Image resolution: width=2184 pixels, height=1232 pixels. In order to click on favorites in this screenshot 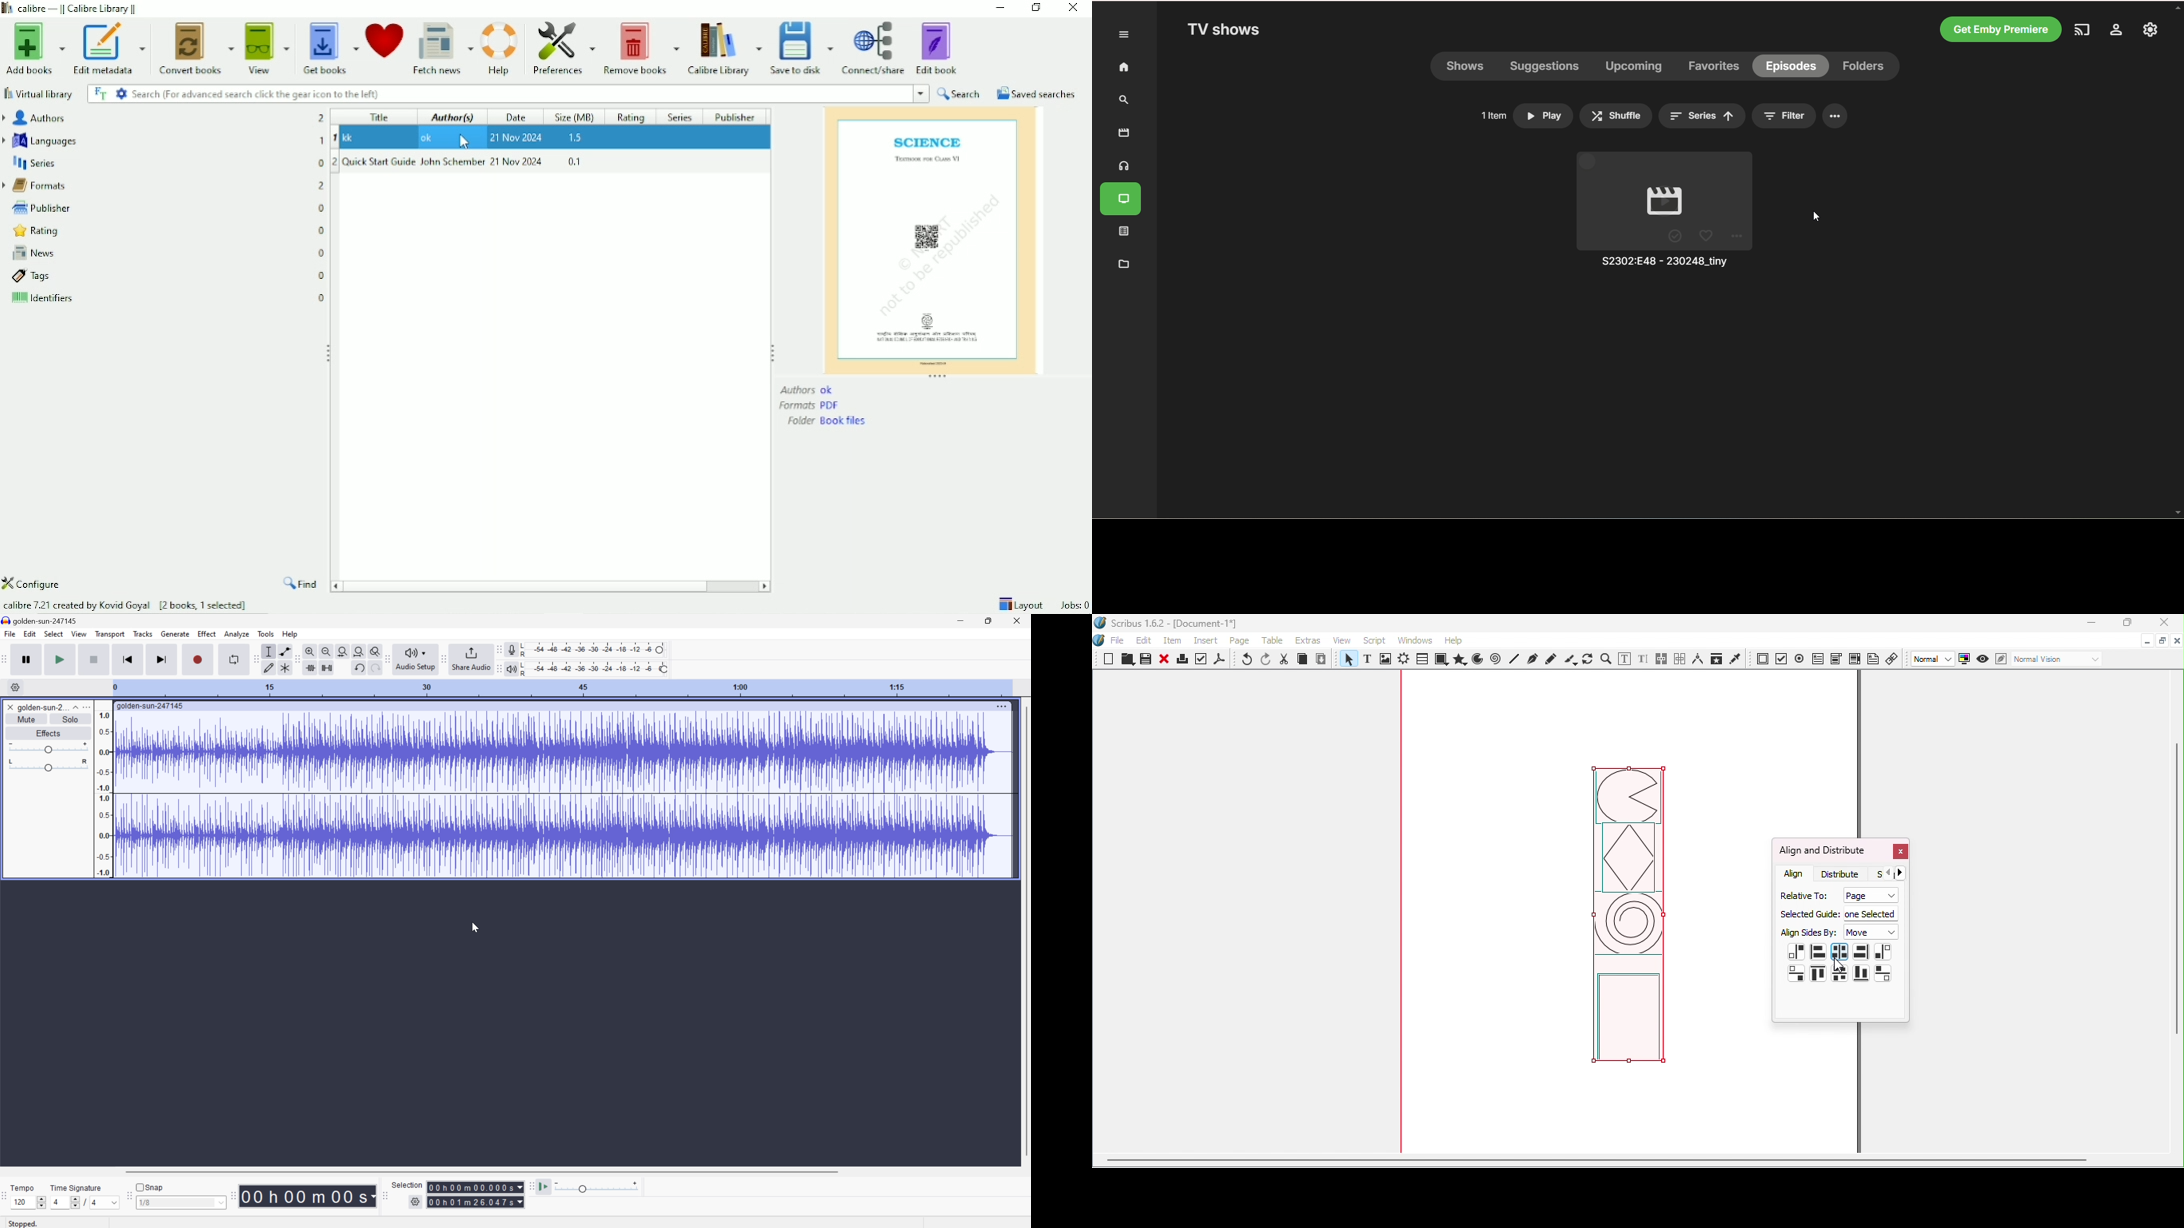, I will do `click(1716, 66)`.